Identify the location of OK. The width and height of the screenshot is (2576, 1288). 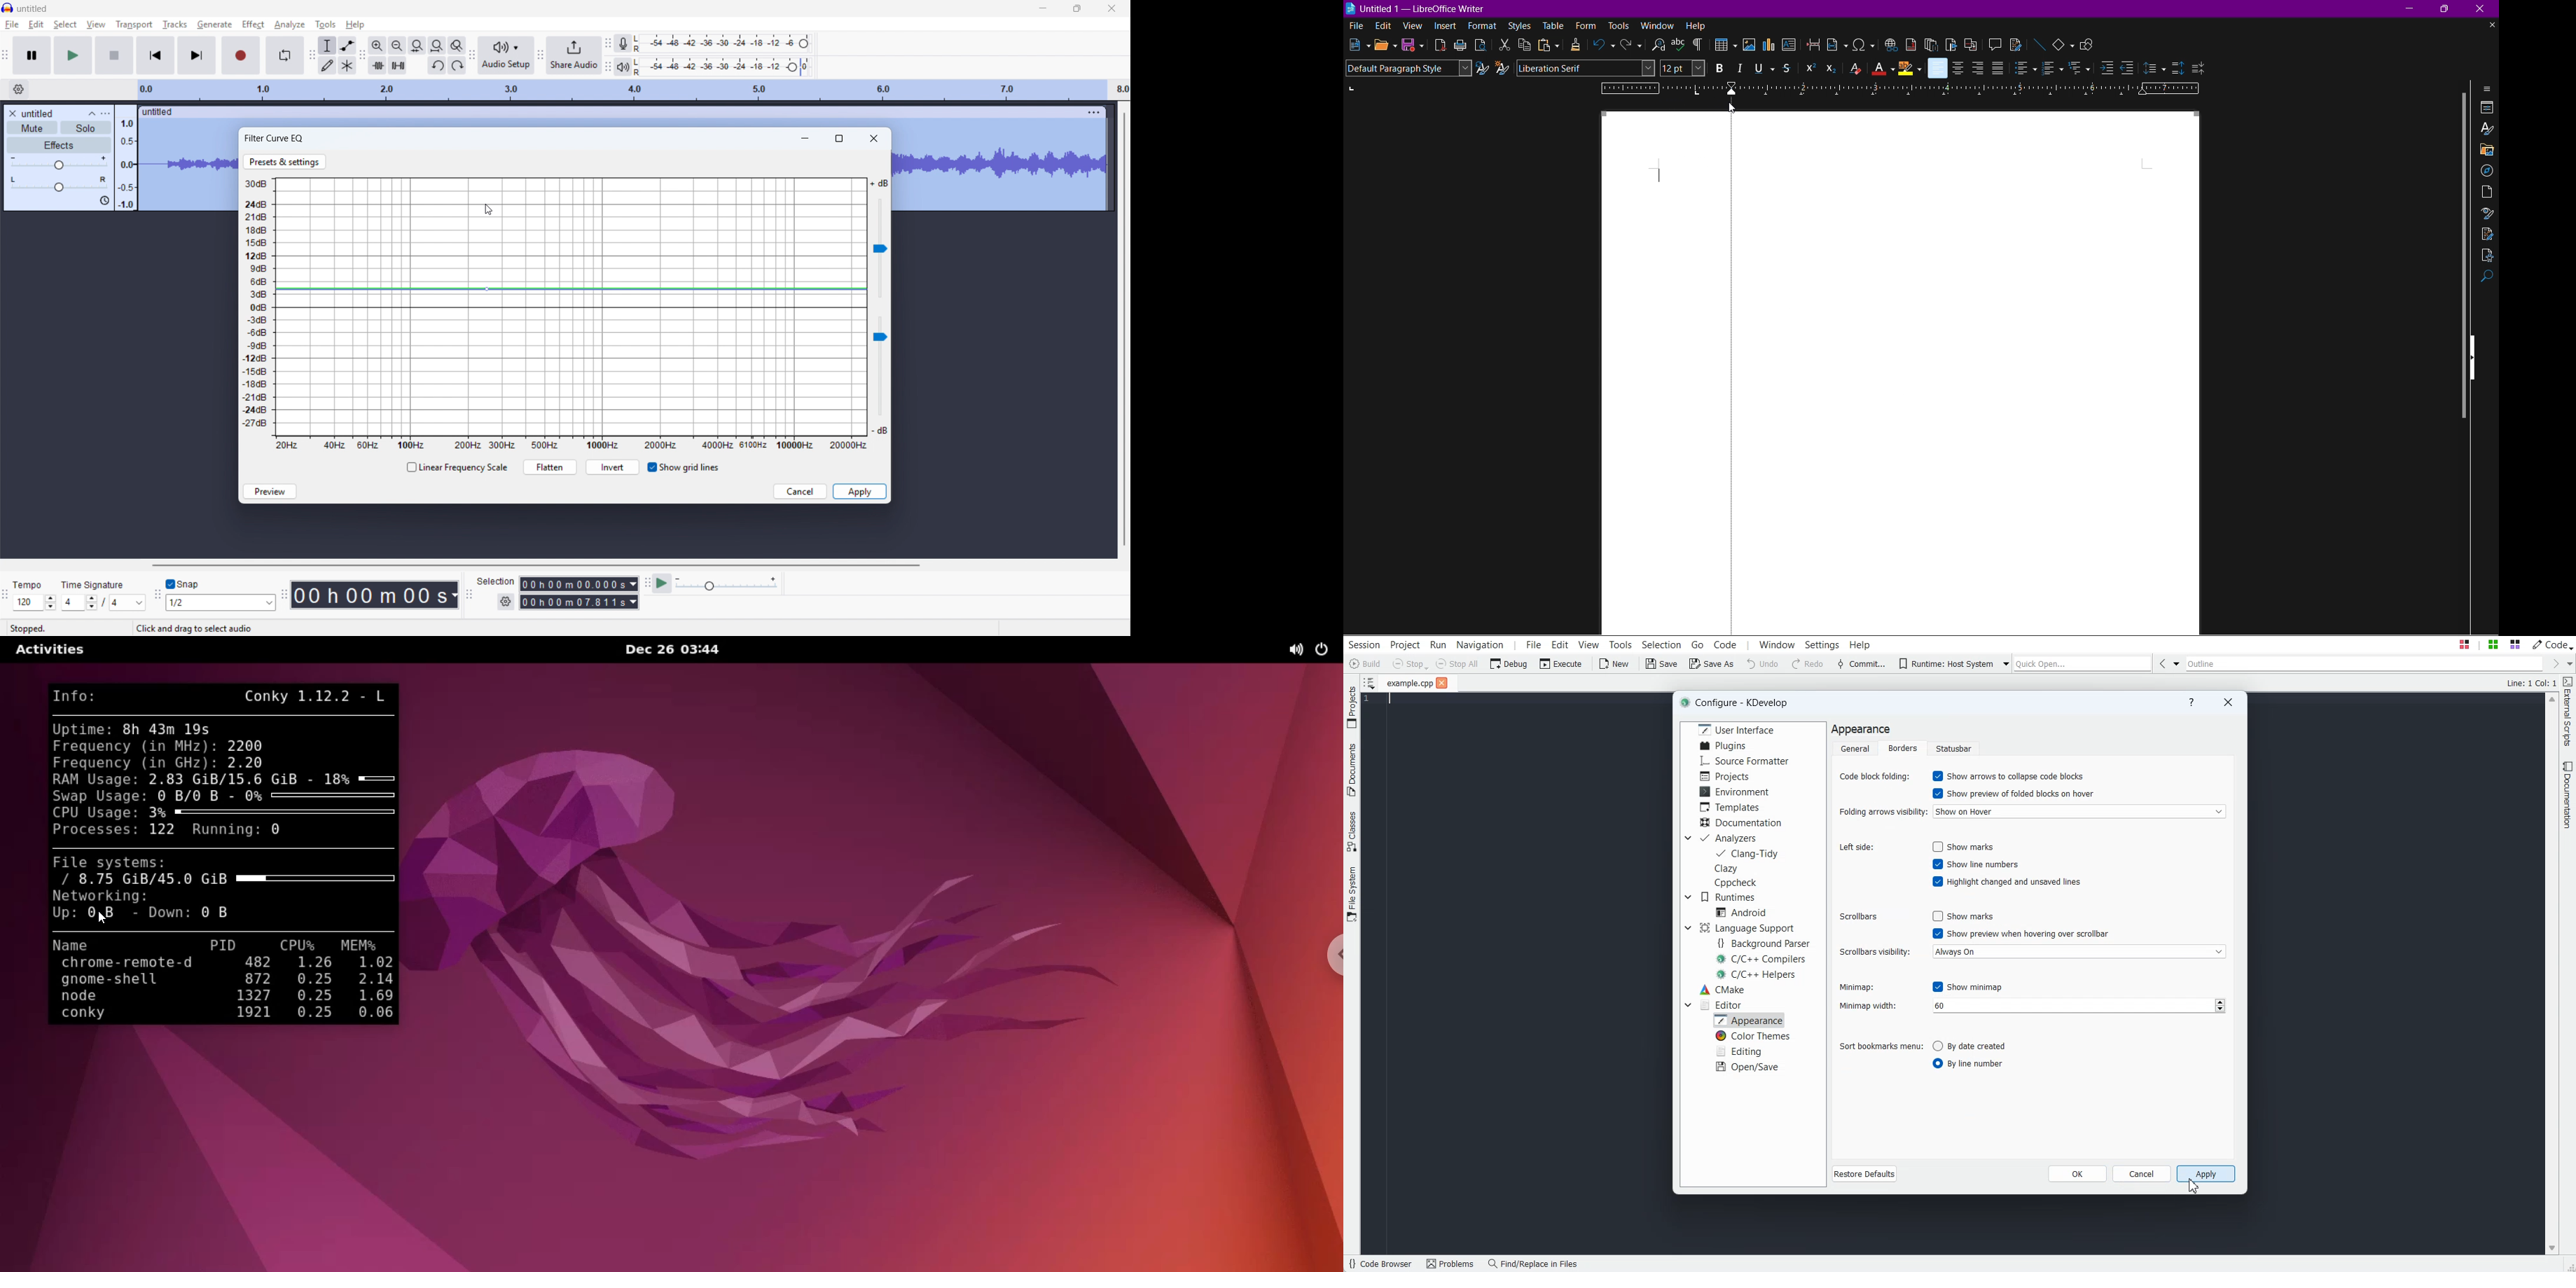
(2078, 1173).